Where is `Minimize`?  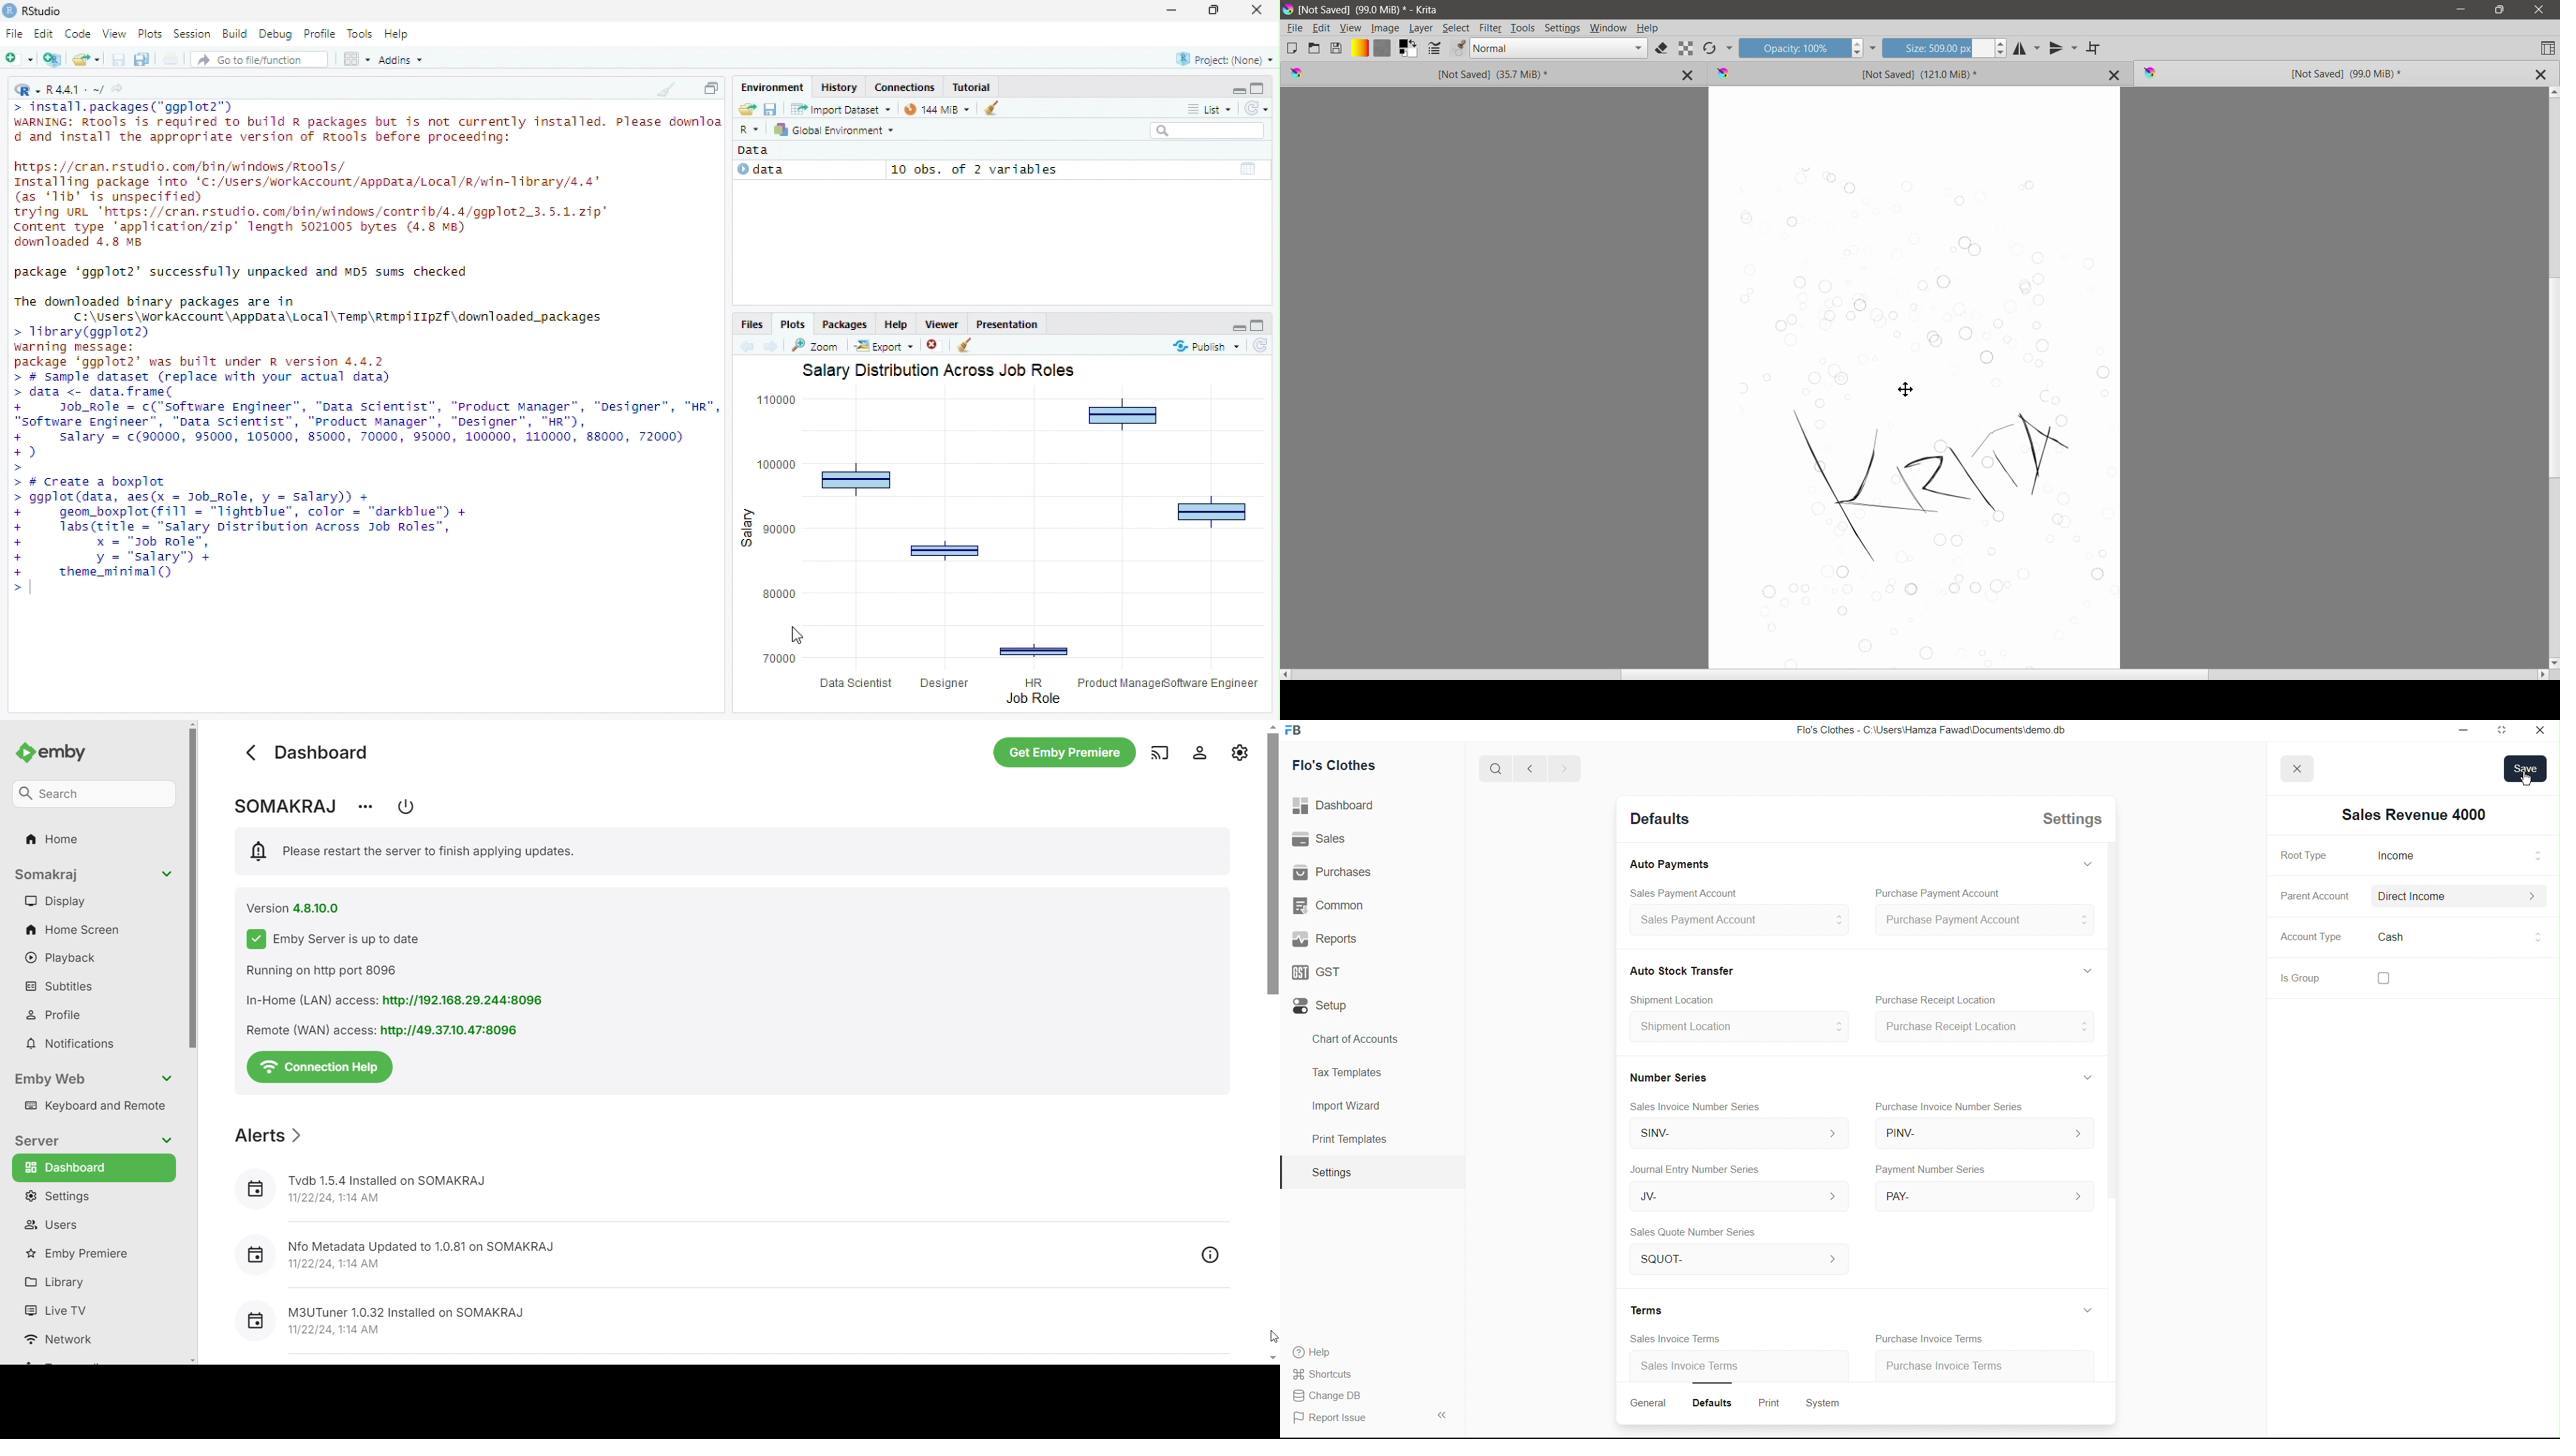
Minimize is located at coordinates (1170, 11).